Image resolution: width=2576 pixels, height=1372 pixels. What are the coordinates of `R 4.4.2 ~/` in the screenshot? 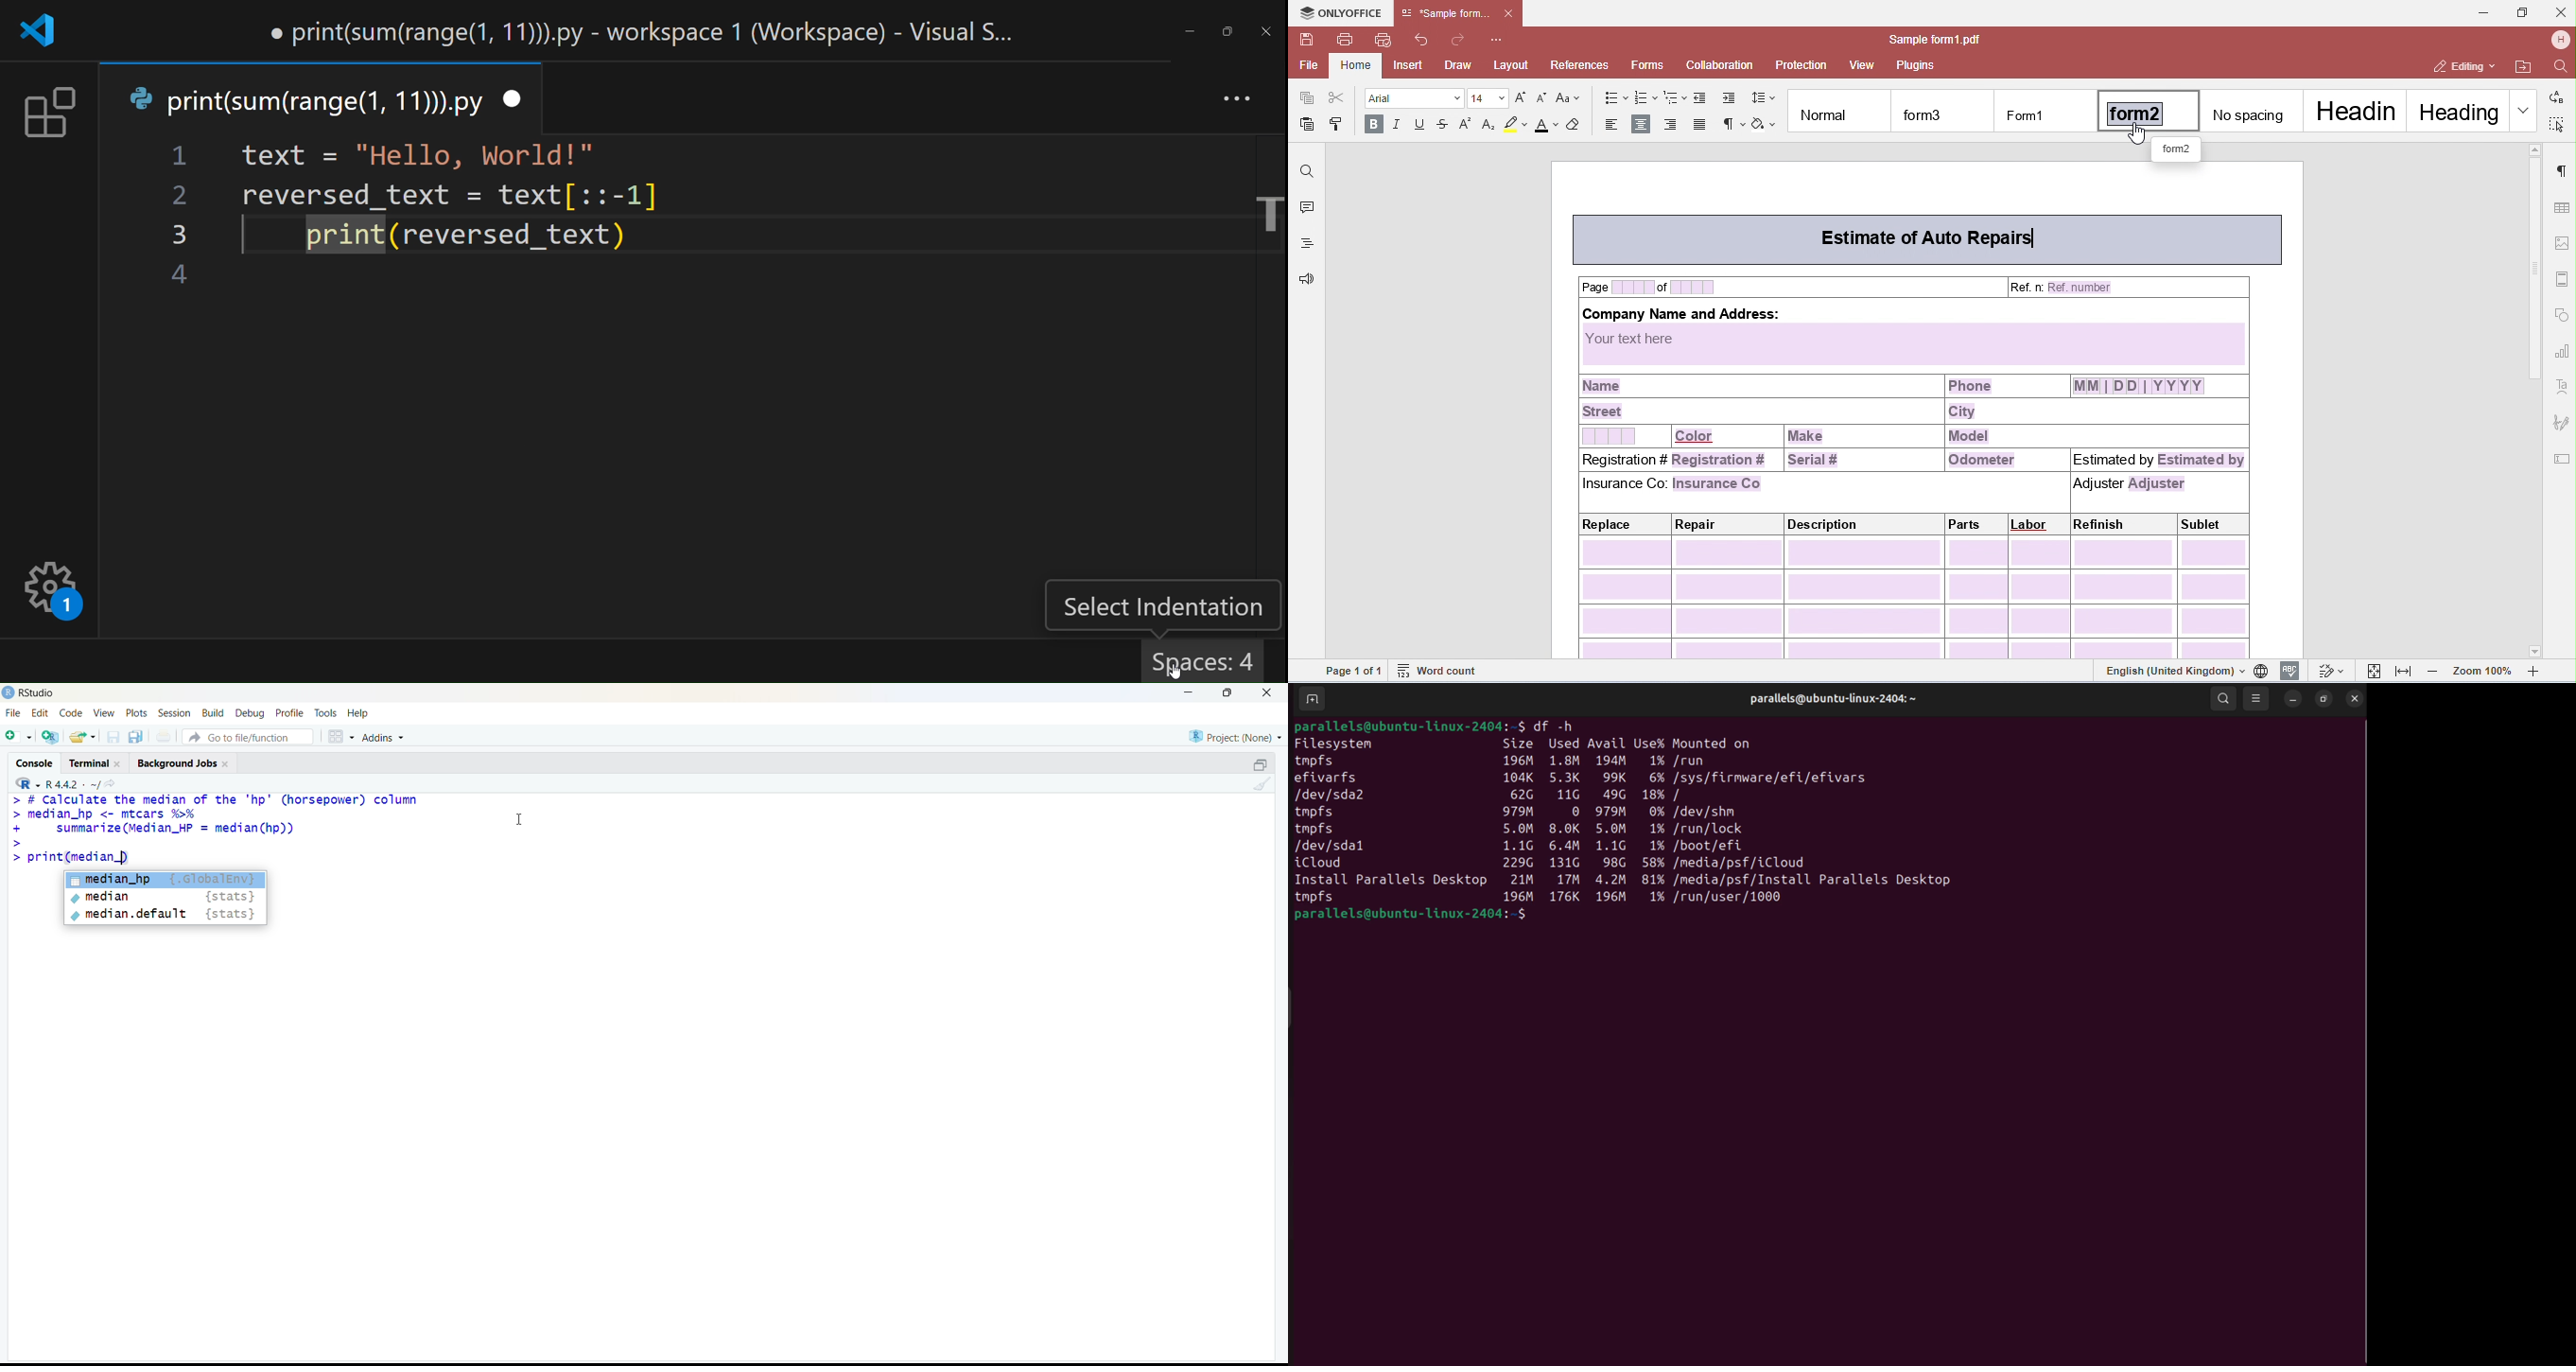 It's located at (74, 784).